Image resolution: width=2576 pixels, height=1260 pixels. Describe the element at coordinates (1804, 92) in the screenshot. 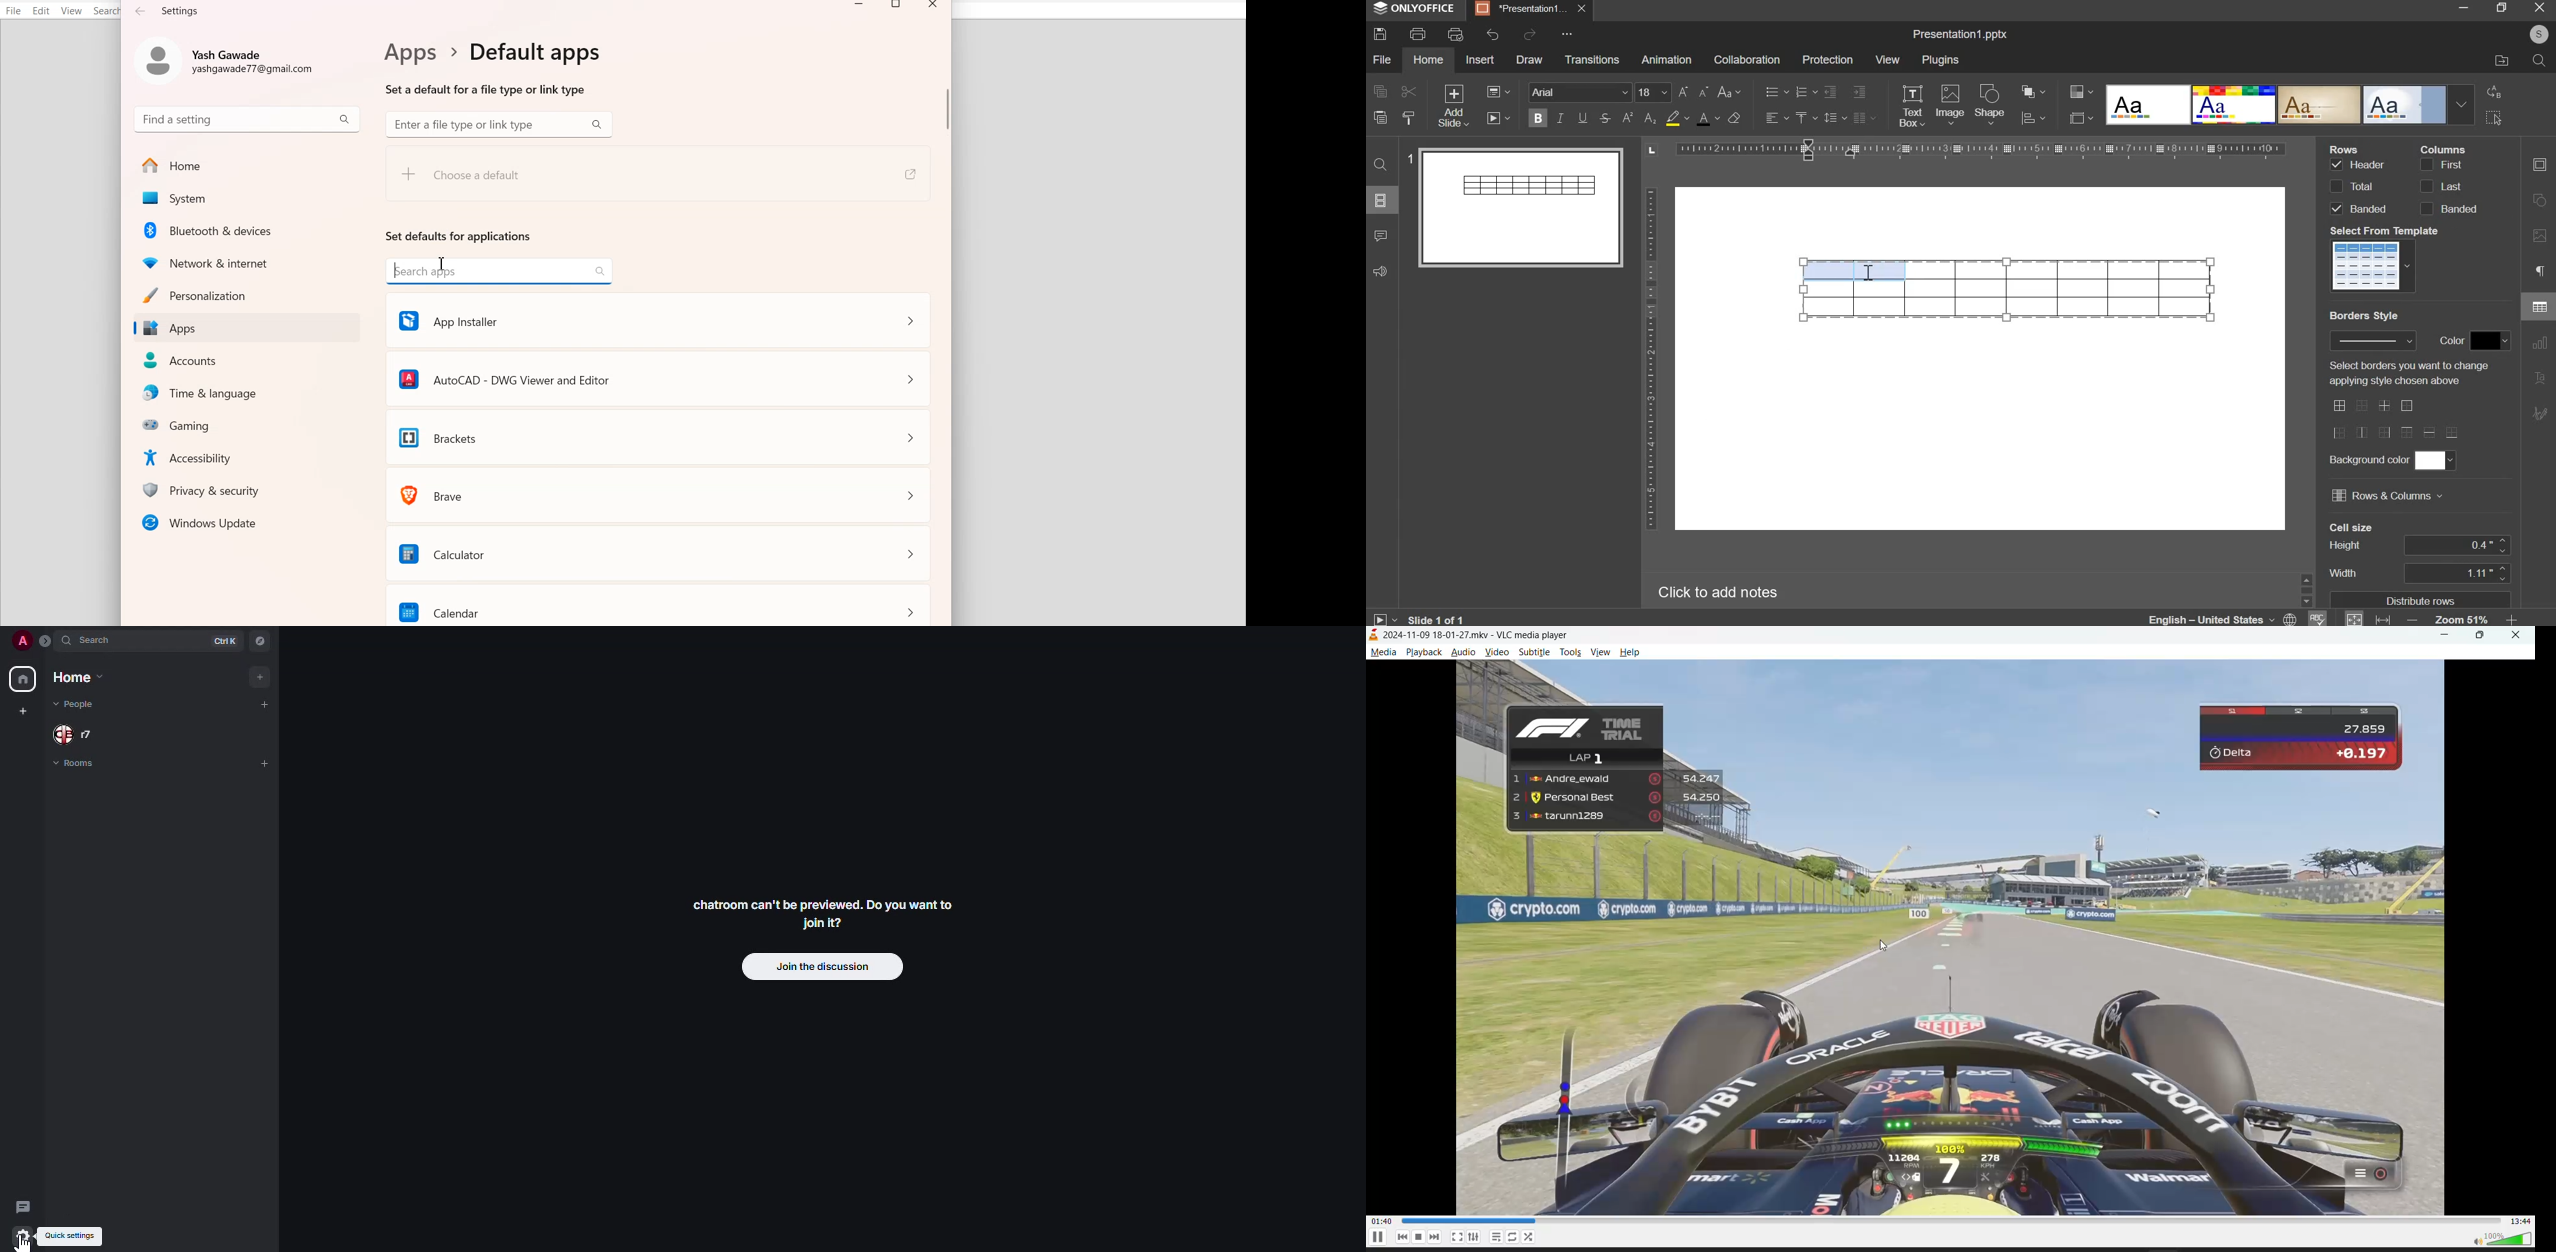

I see `numbering` at that location.